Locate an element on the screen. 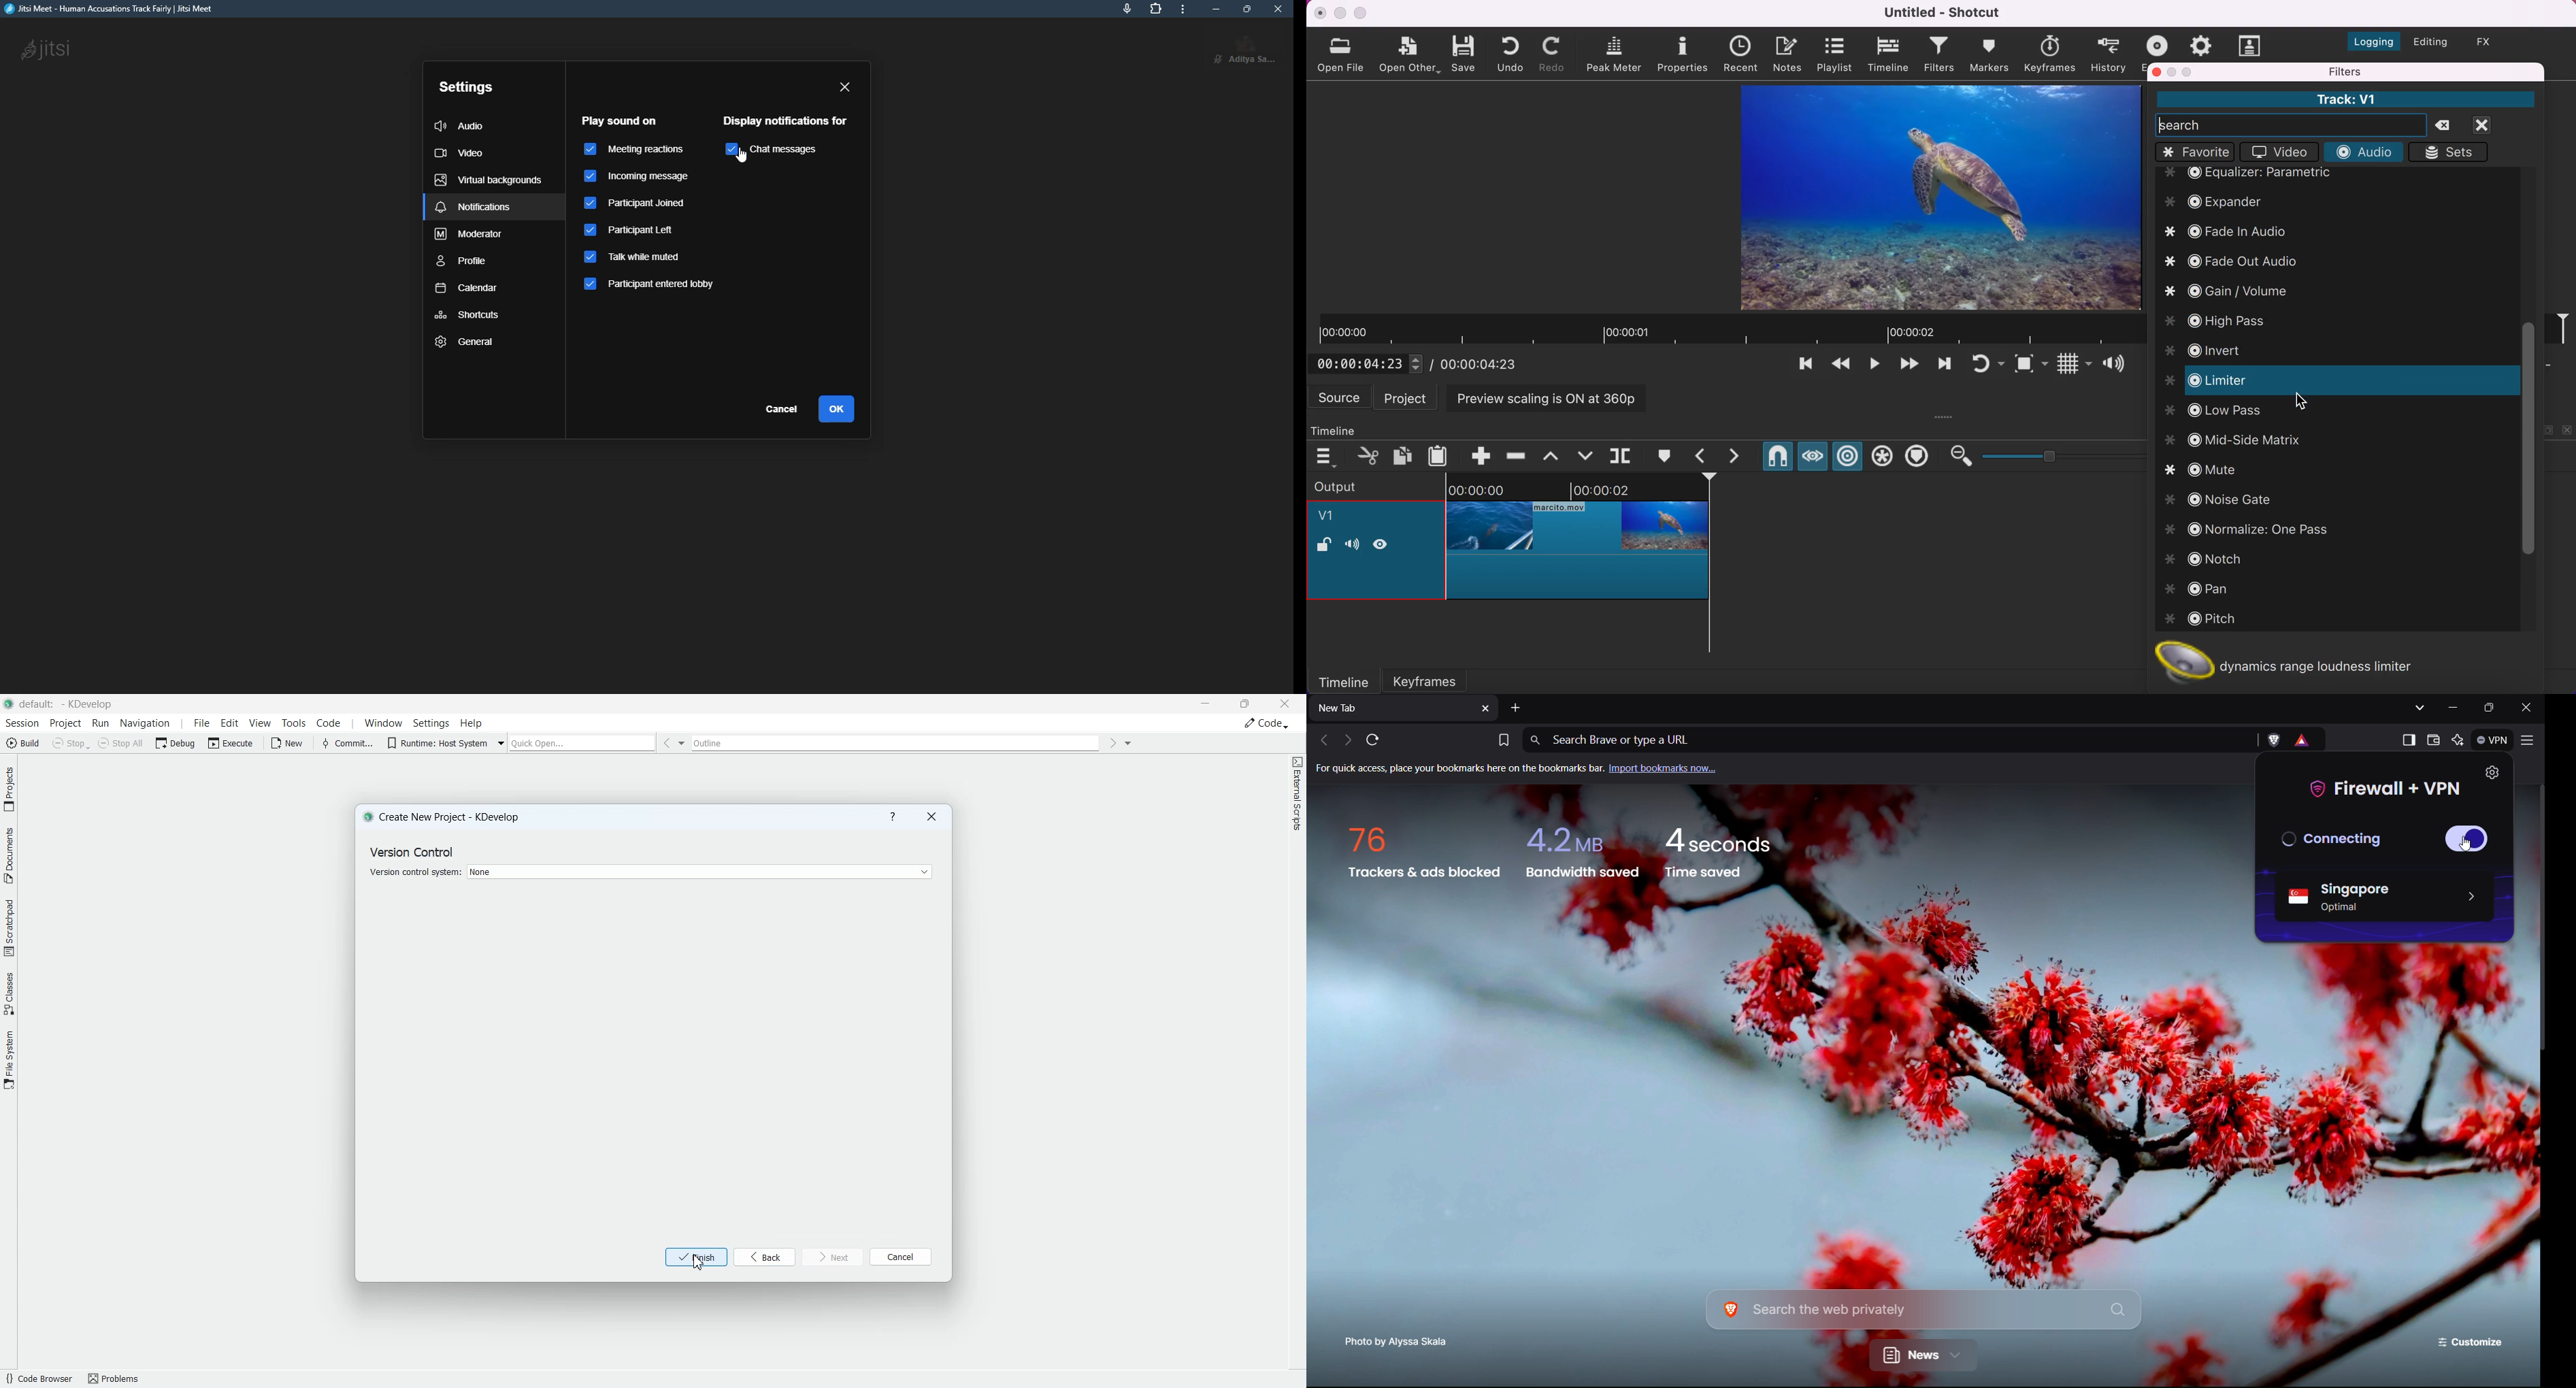 The height and width of the screenshot is (1400, 2576). peak meter is located at coordinates (1616, 55).